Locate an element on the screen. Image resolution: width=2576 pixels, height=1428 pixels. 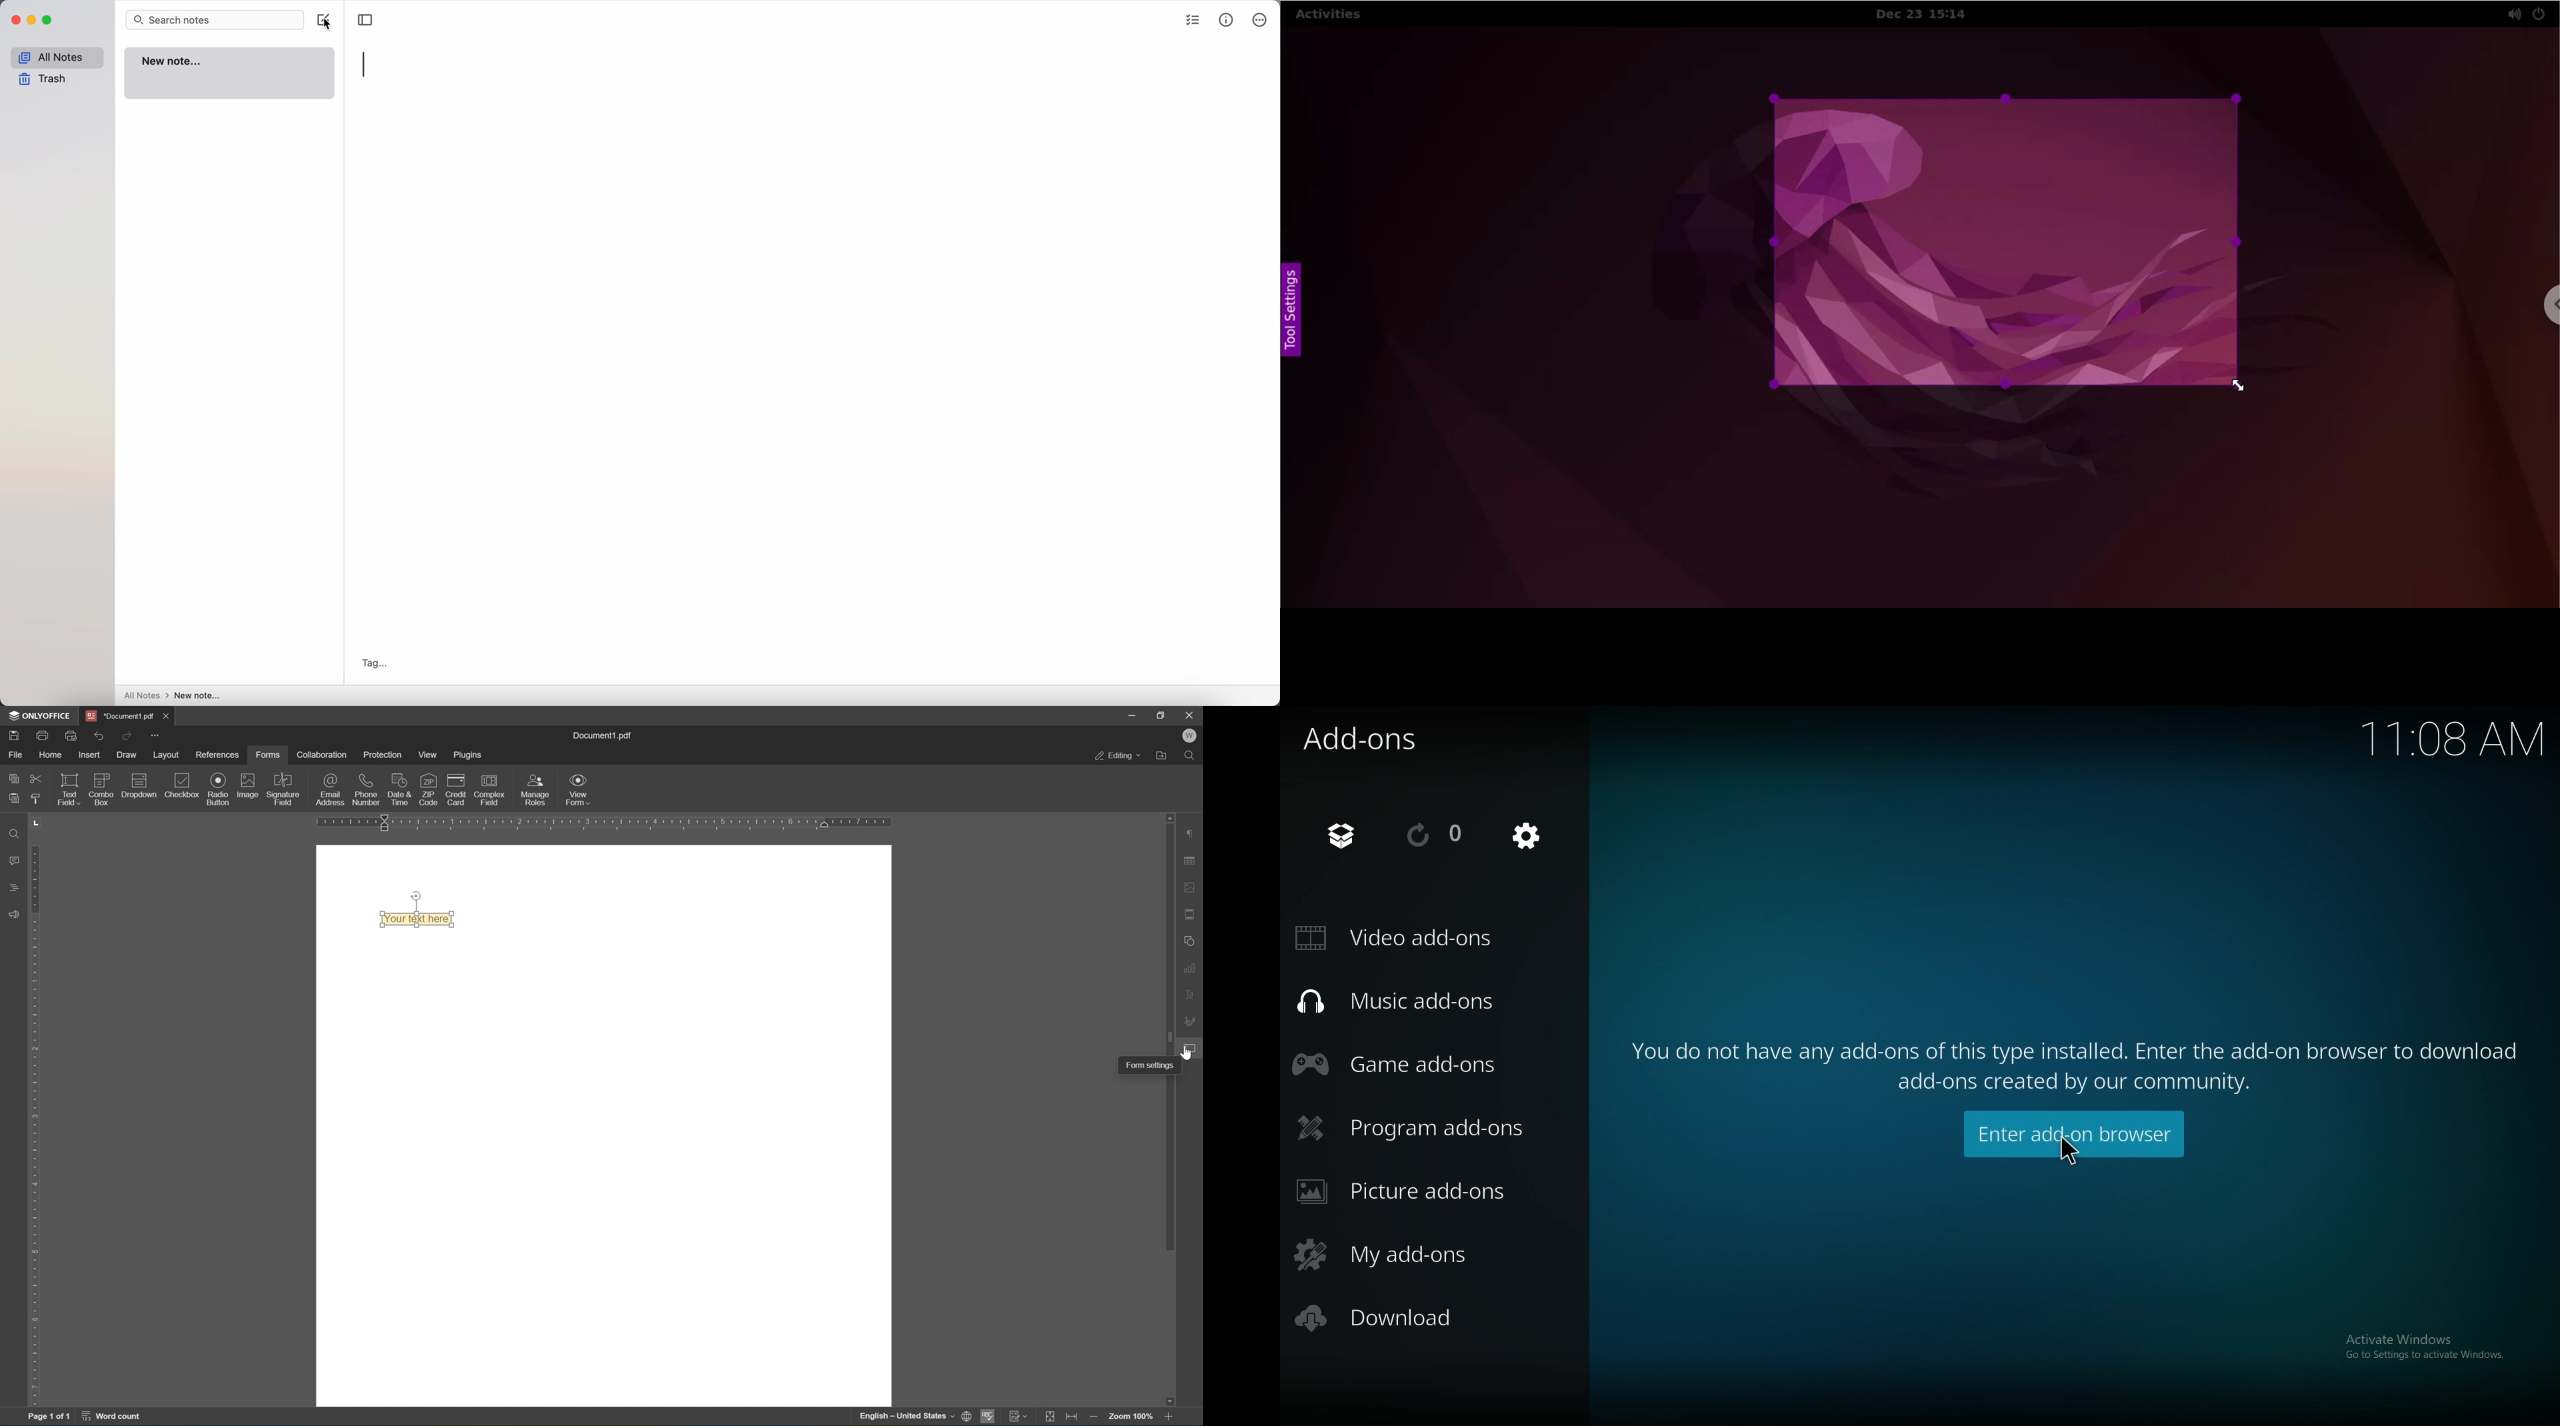
zip code is located at coordinates (428, 789).